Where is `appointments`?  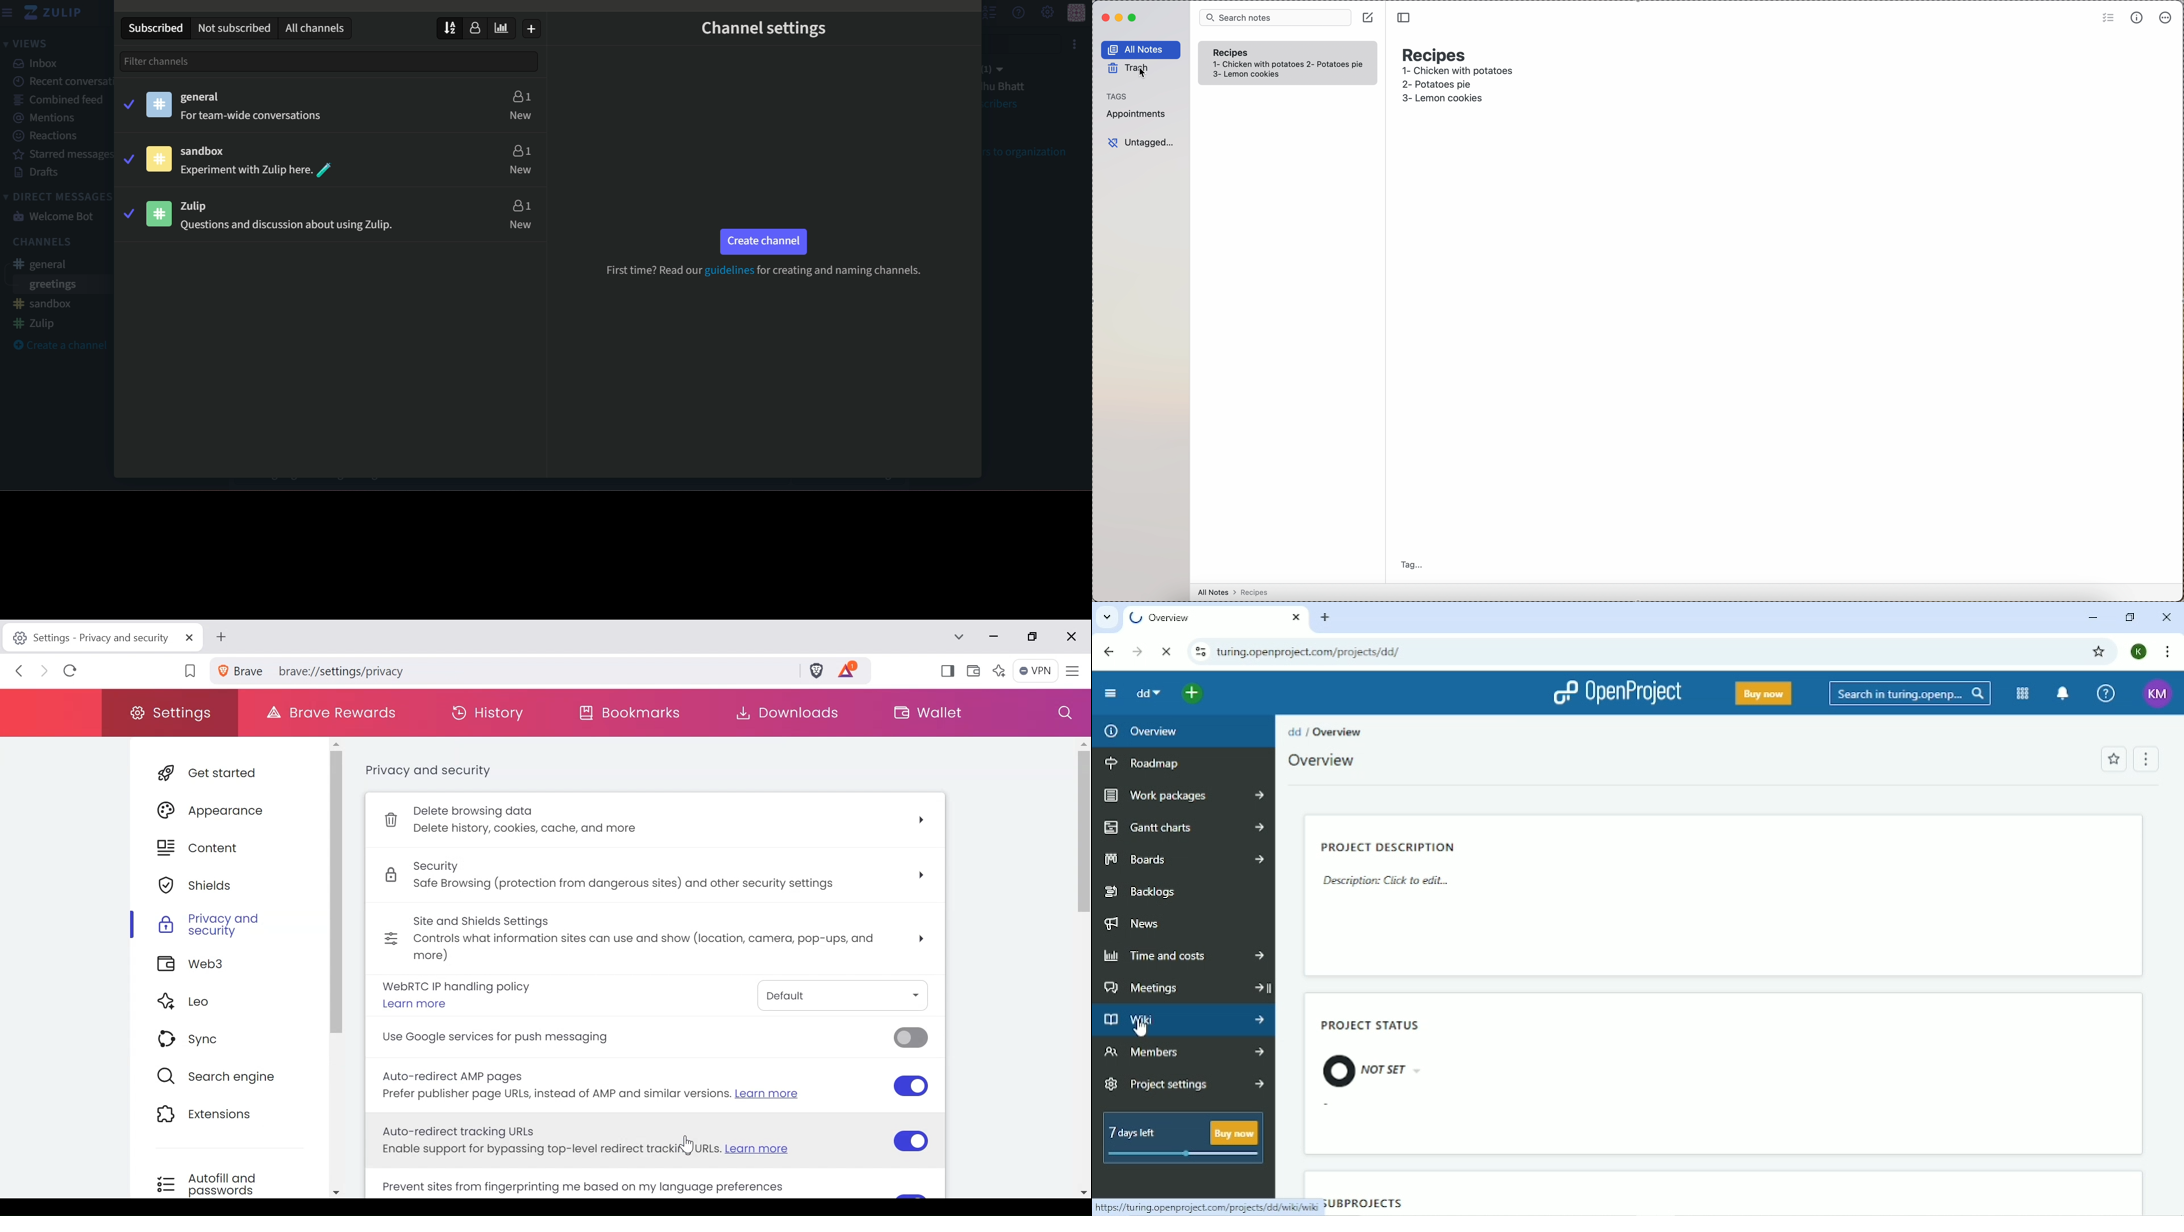 appointments is located at coordinates (1139, 114).